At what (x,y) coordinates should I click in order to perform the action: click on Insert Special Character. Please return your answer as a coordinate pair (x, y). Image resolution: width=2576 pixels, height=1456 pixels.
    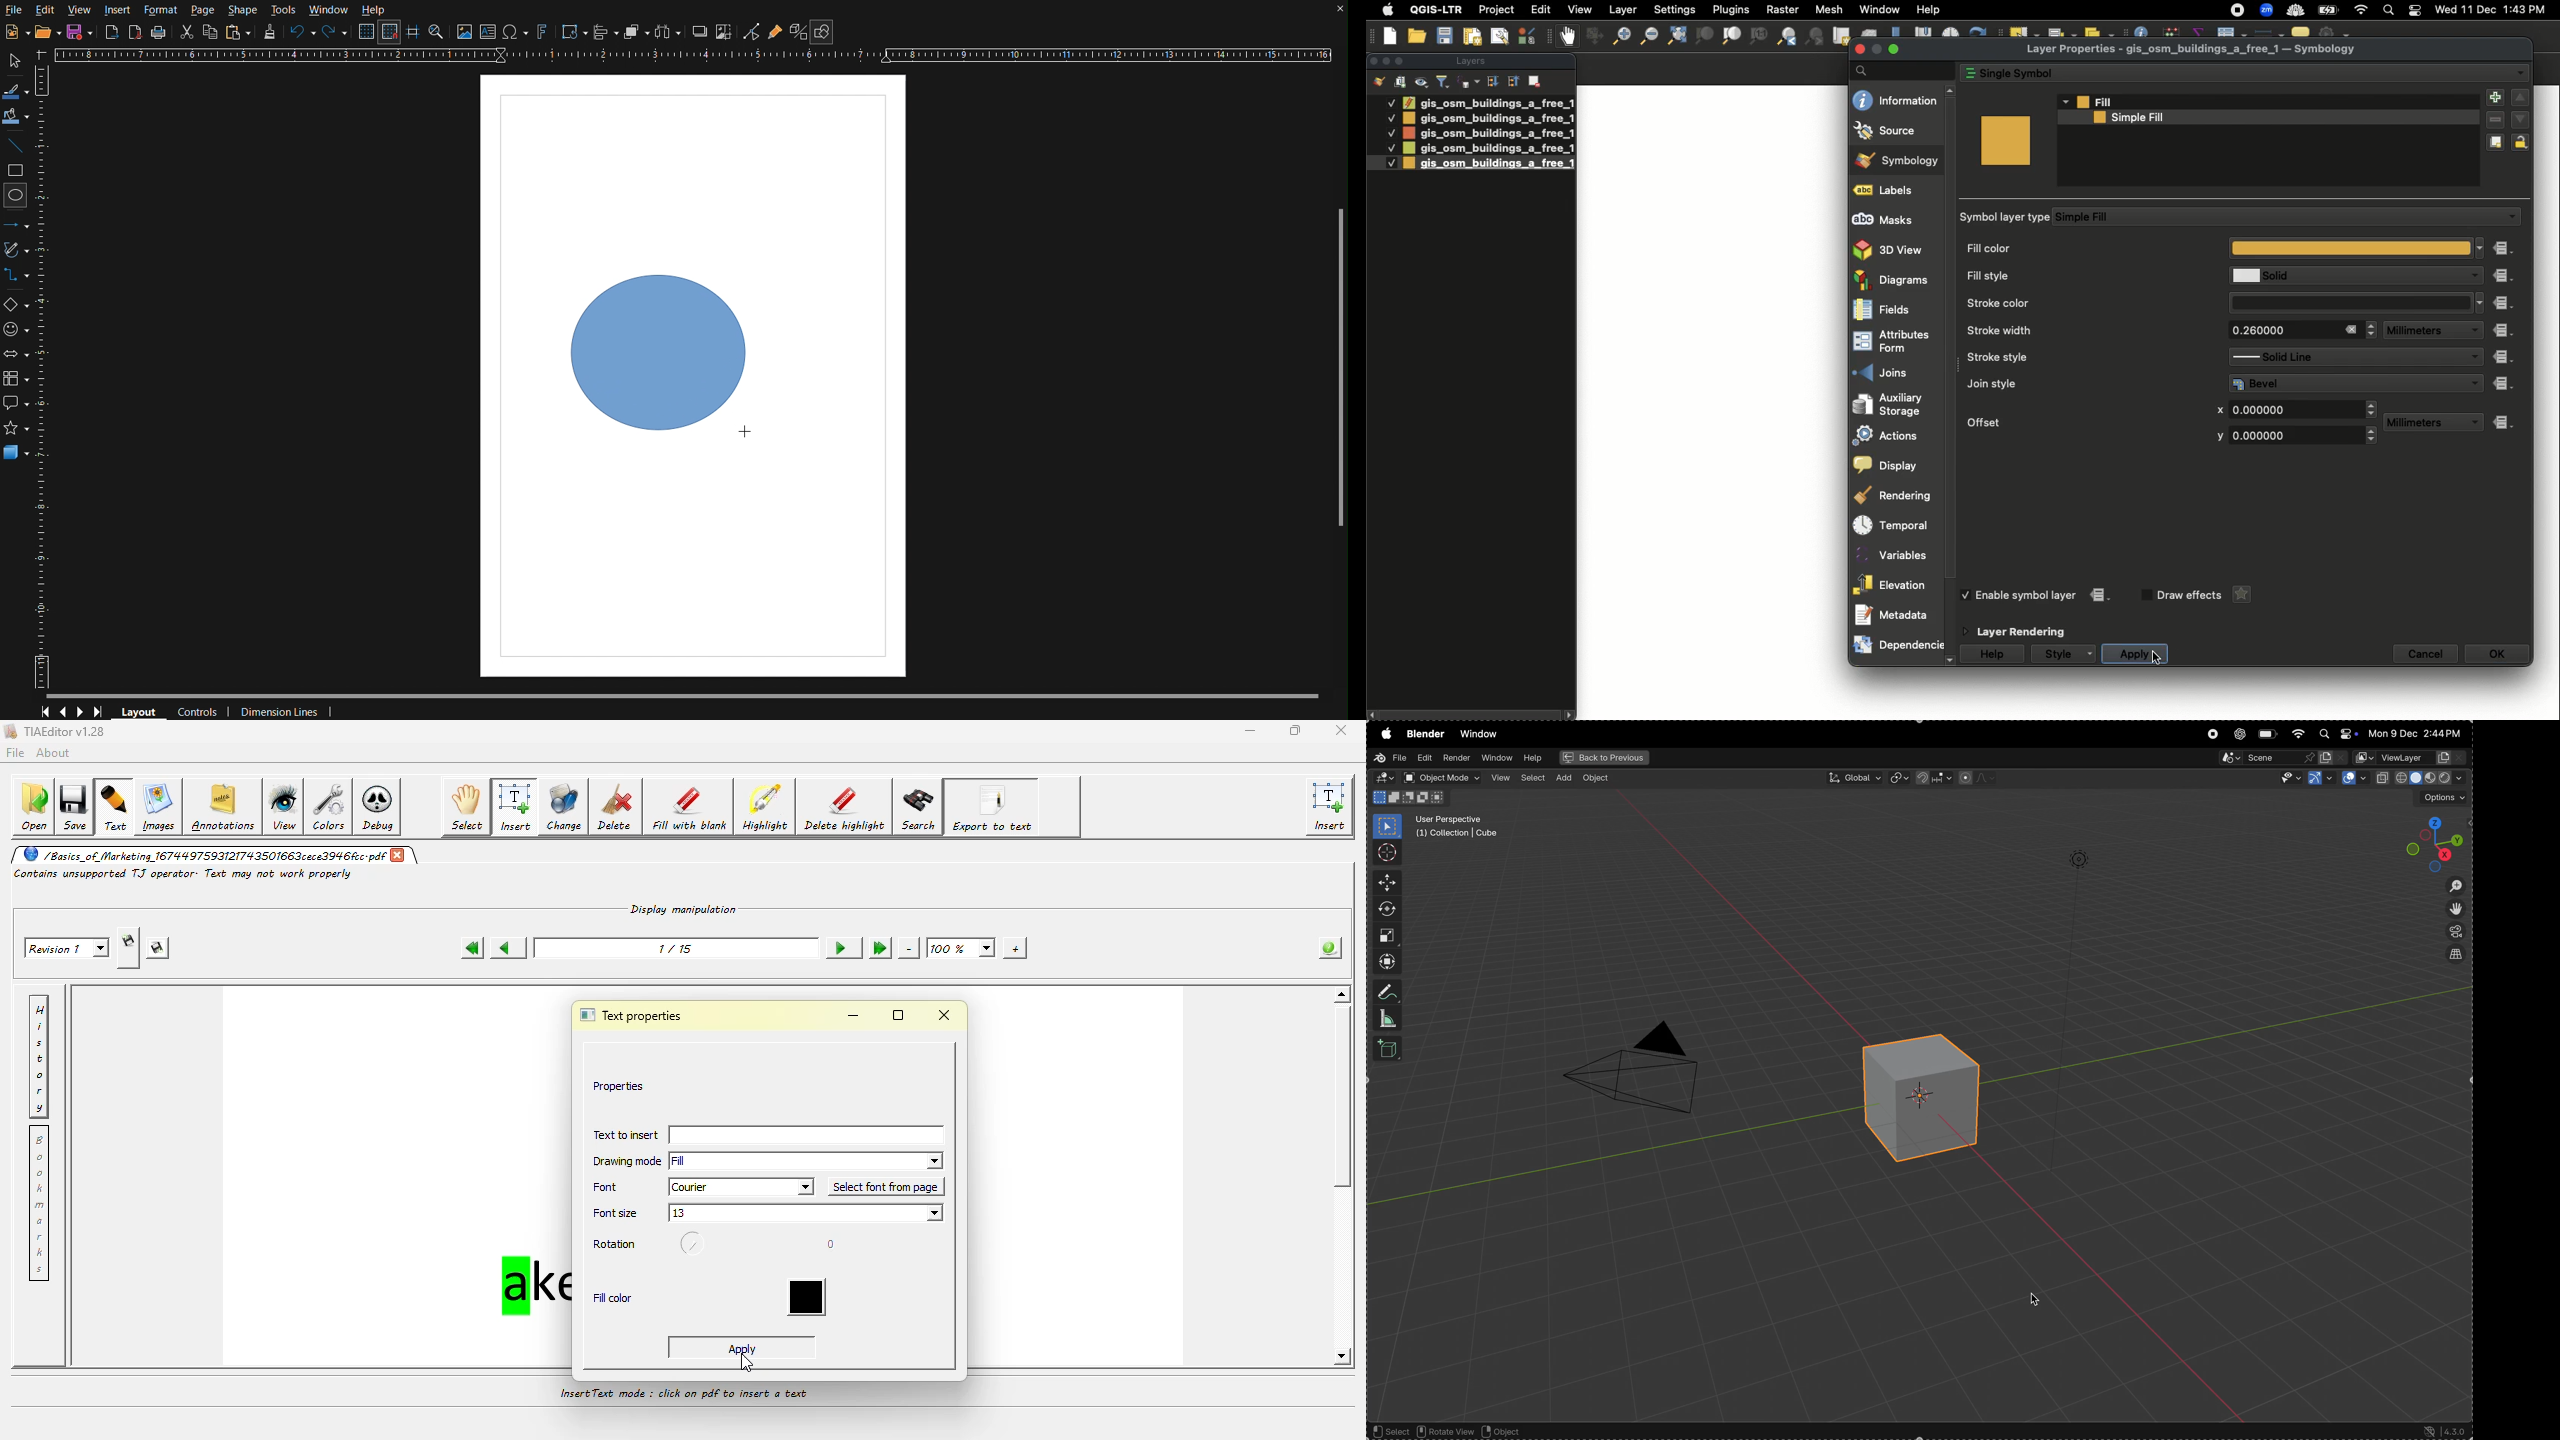
    Looking at the image, I should click on (516, 32).